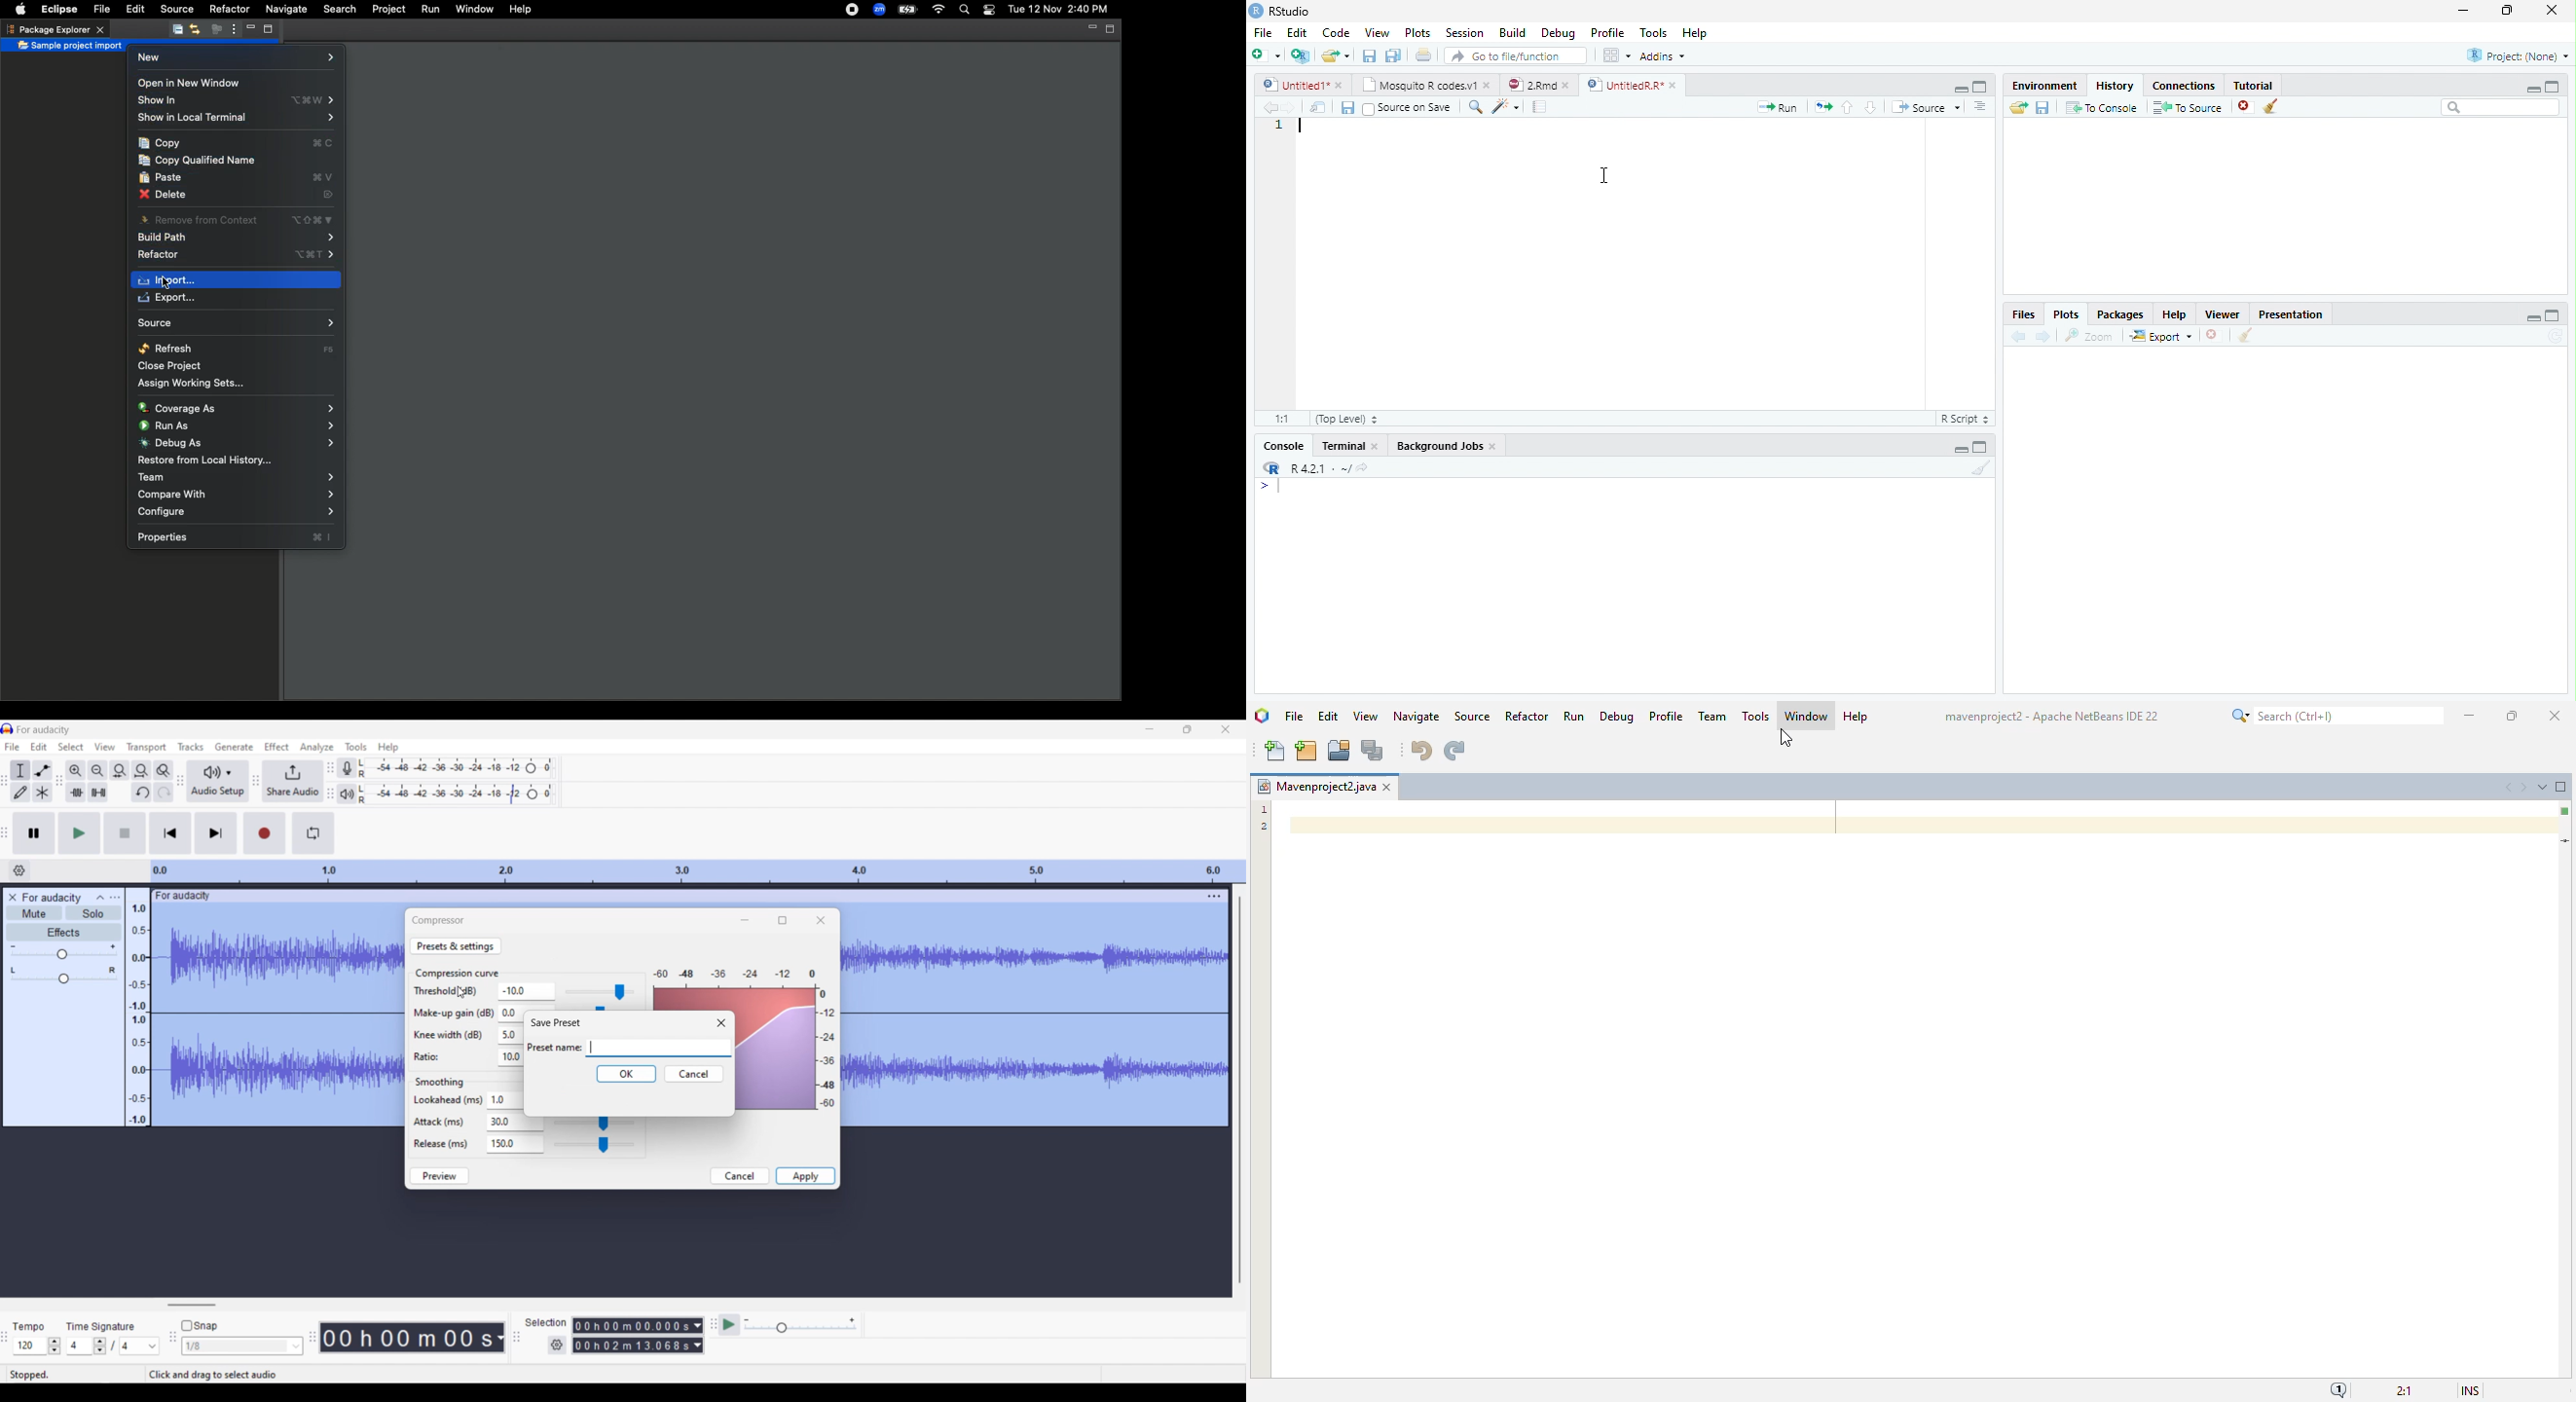  What do you see at coordinates (1338, 34) in the screenshot?
I see `Code` at bounding box center [1338, 34].